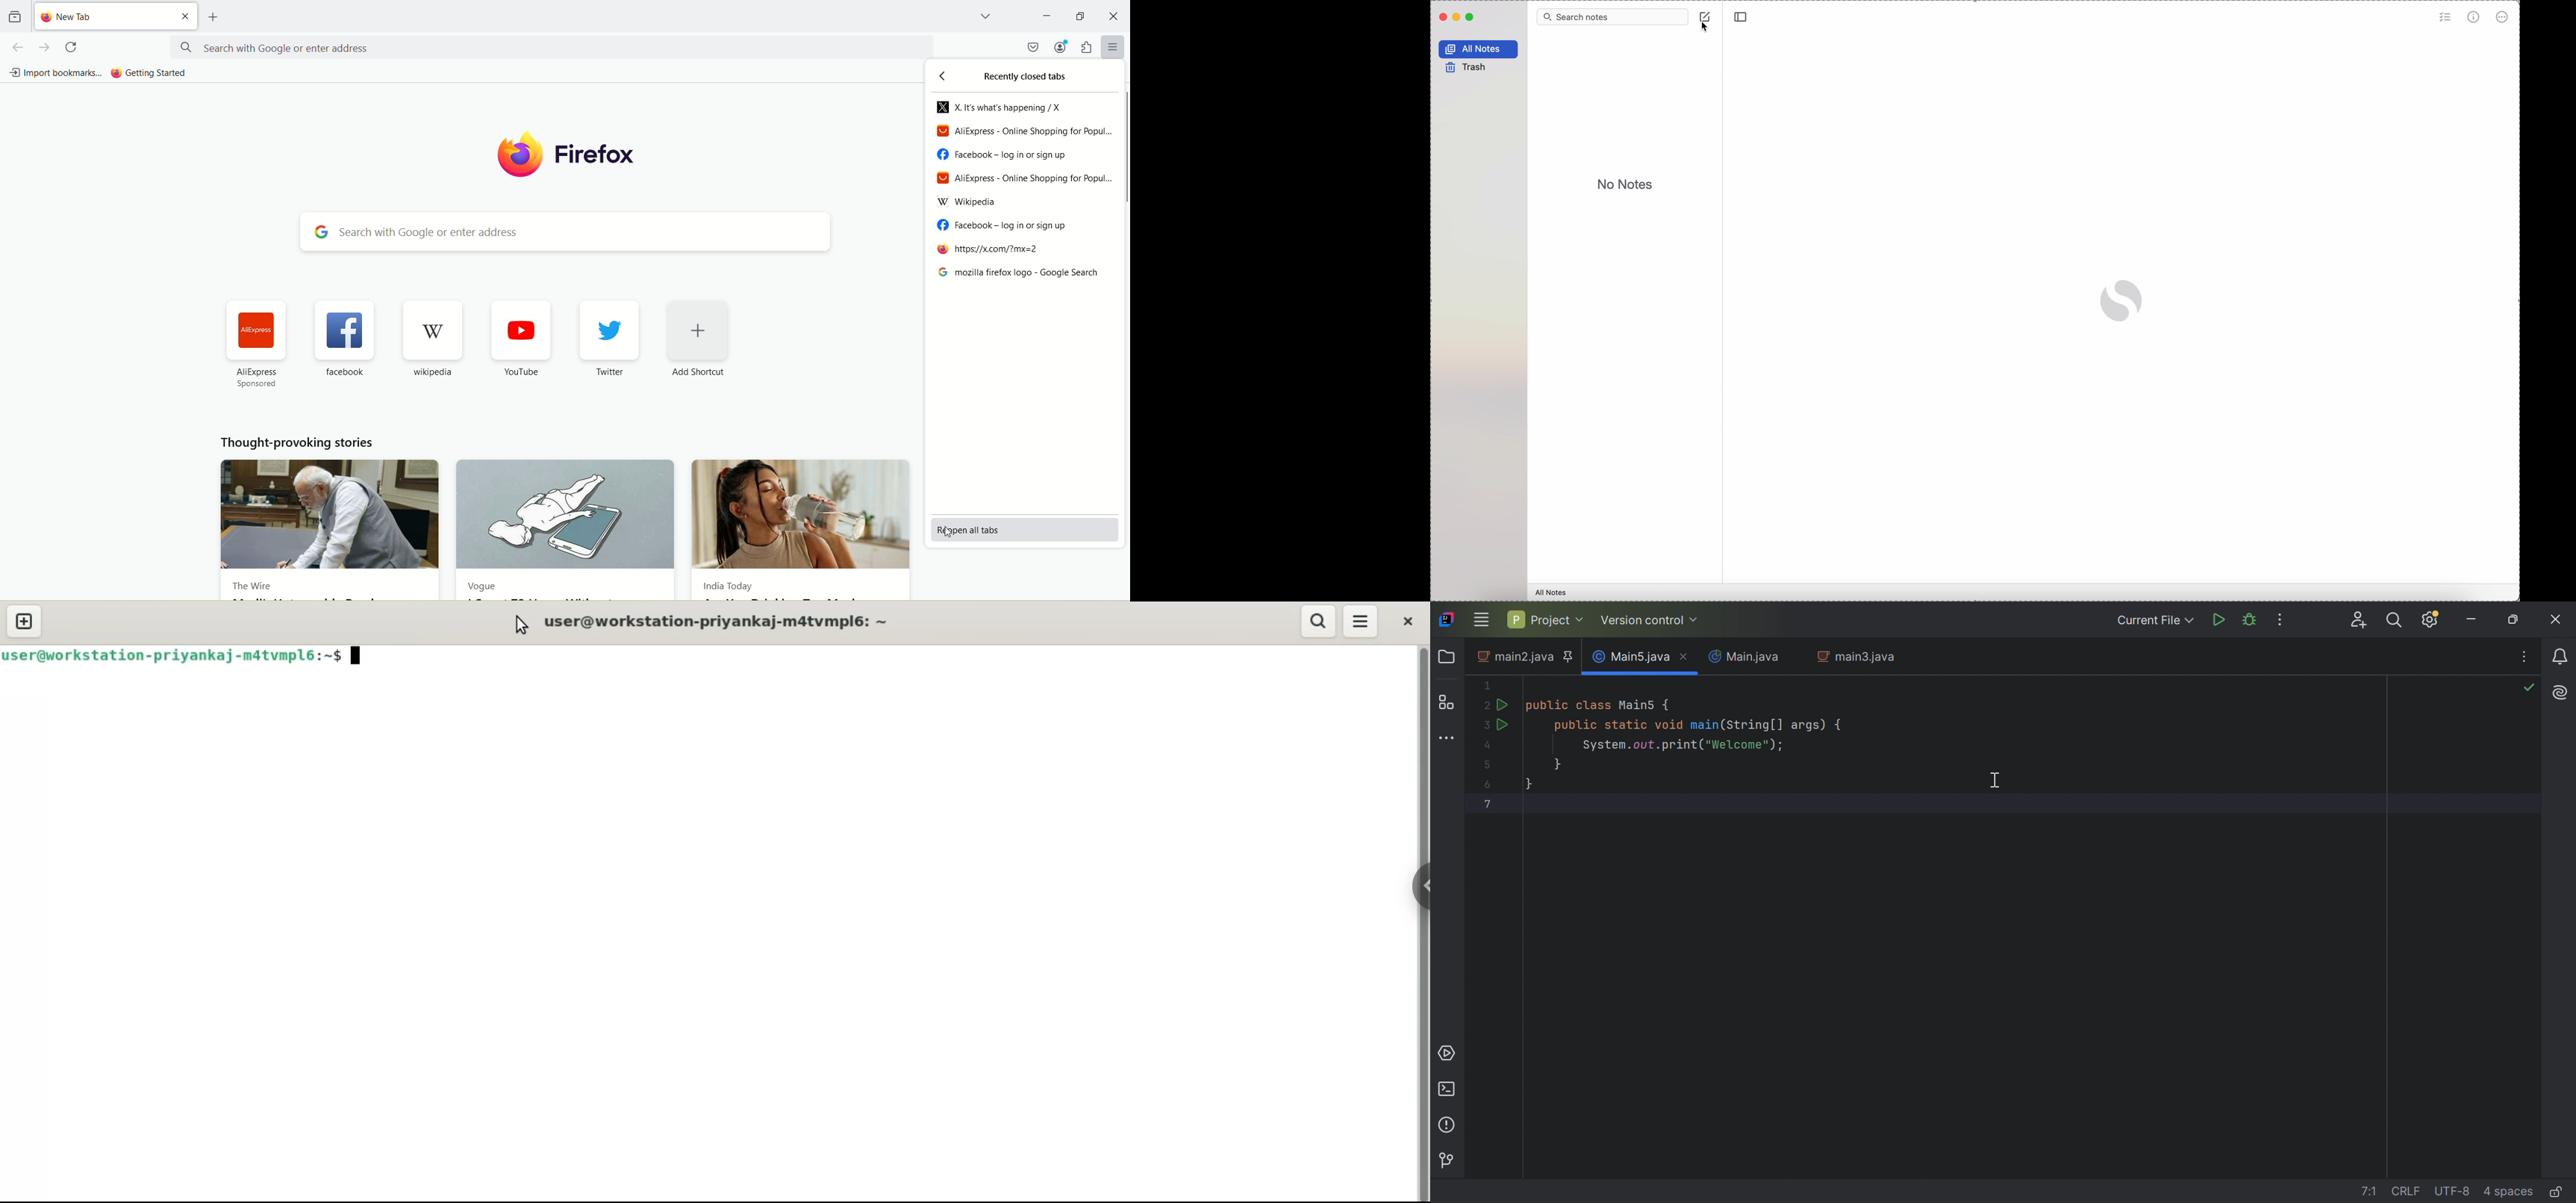  Describe the element at coordinates (1046, 78) in the screenshot. I see `recently closed tabs` at that location.